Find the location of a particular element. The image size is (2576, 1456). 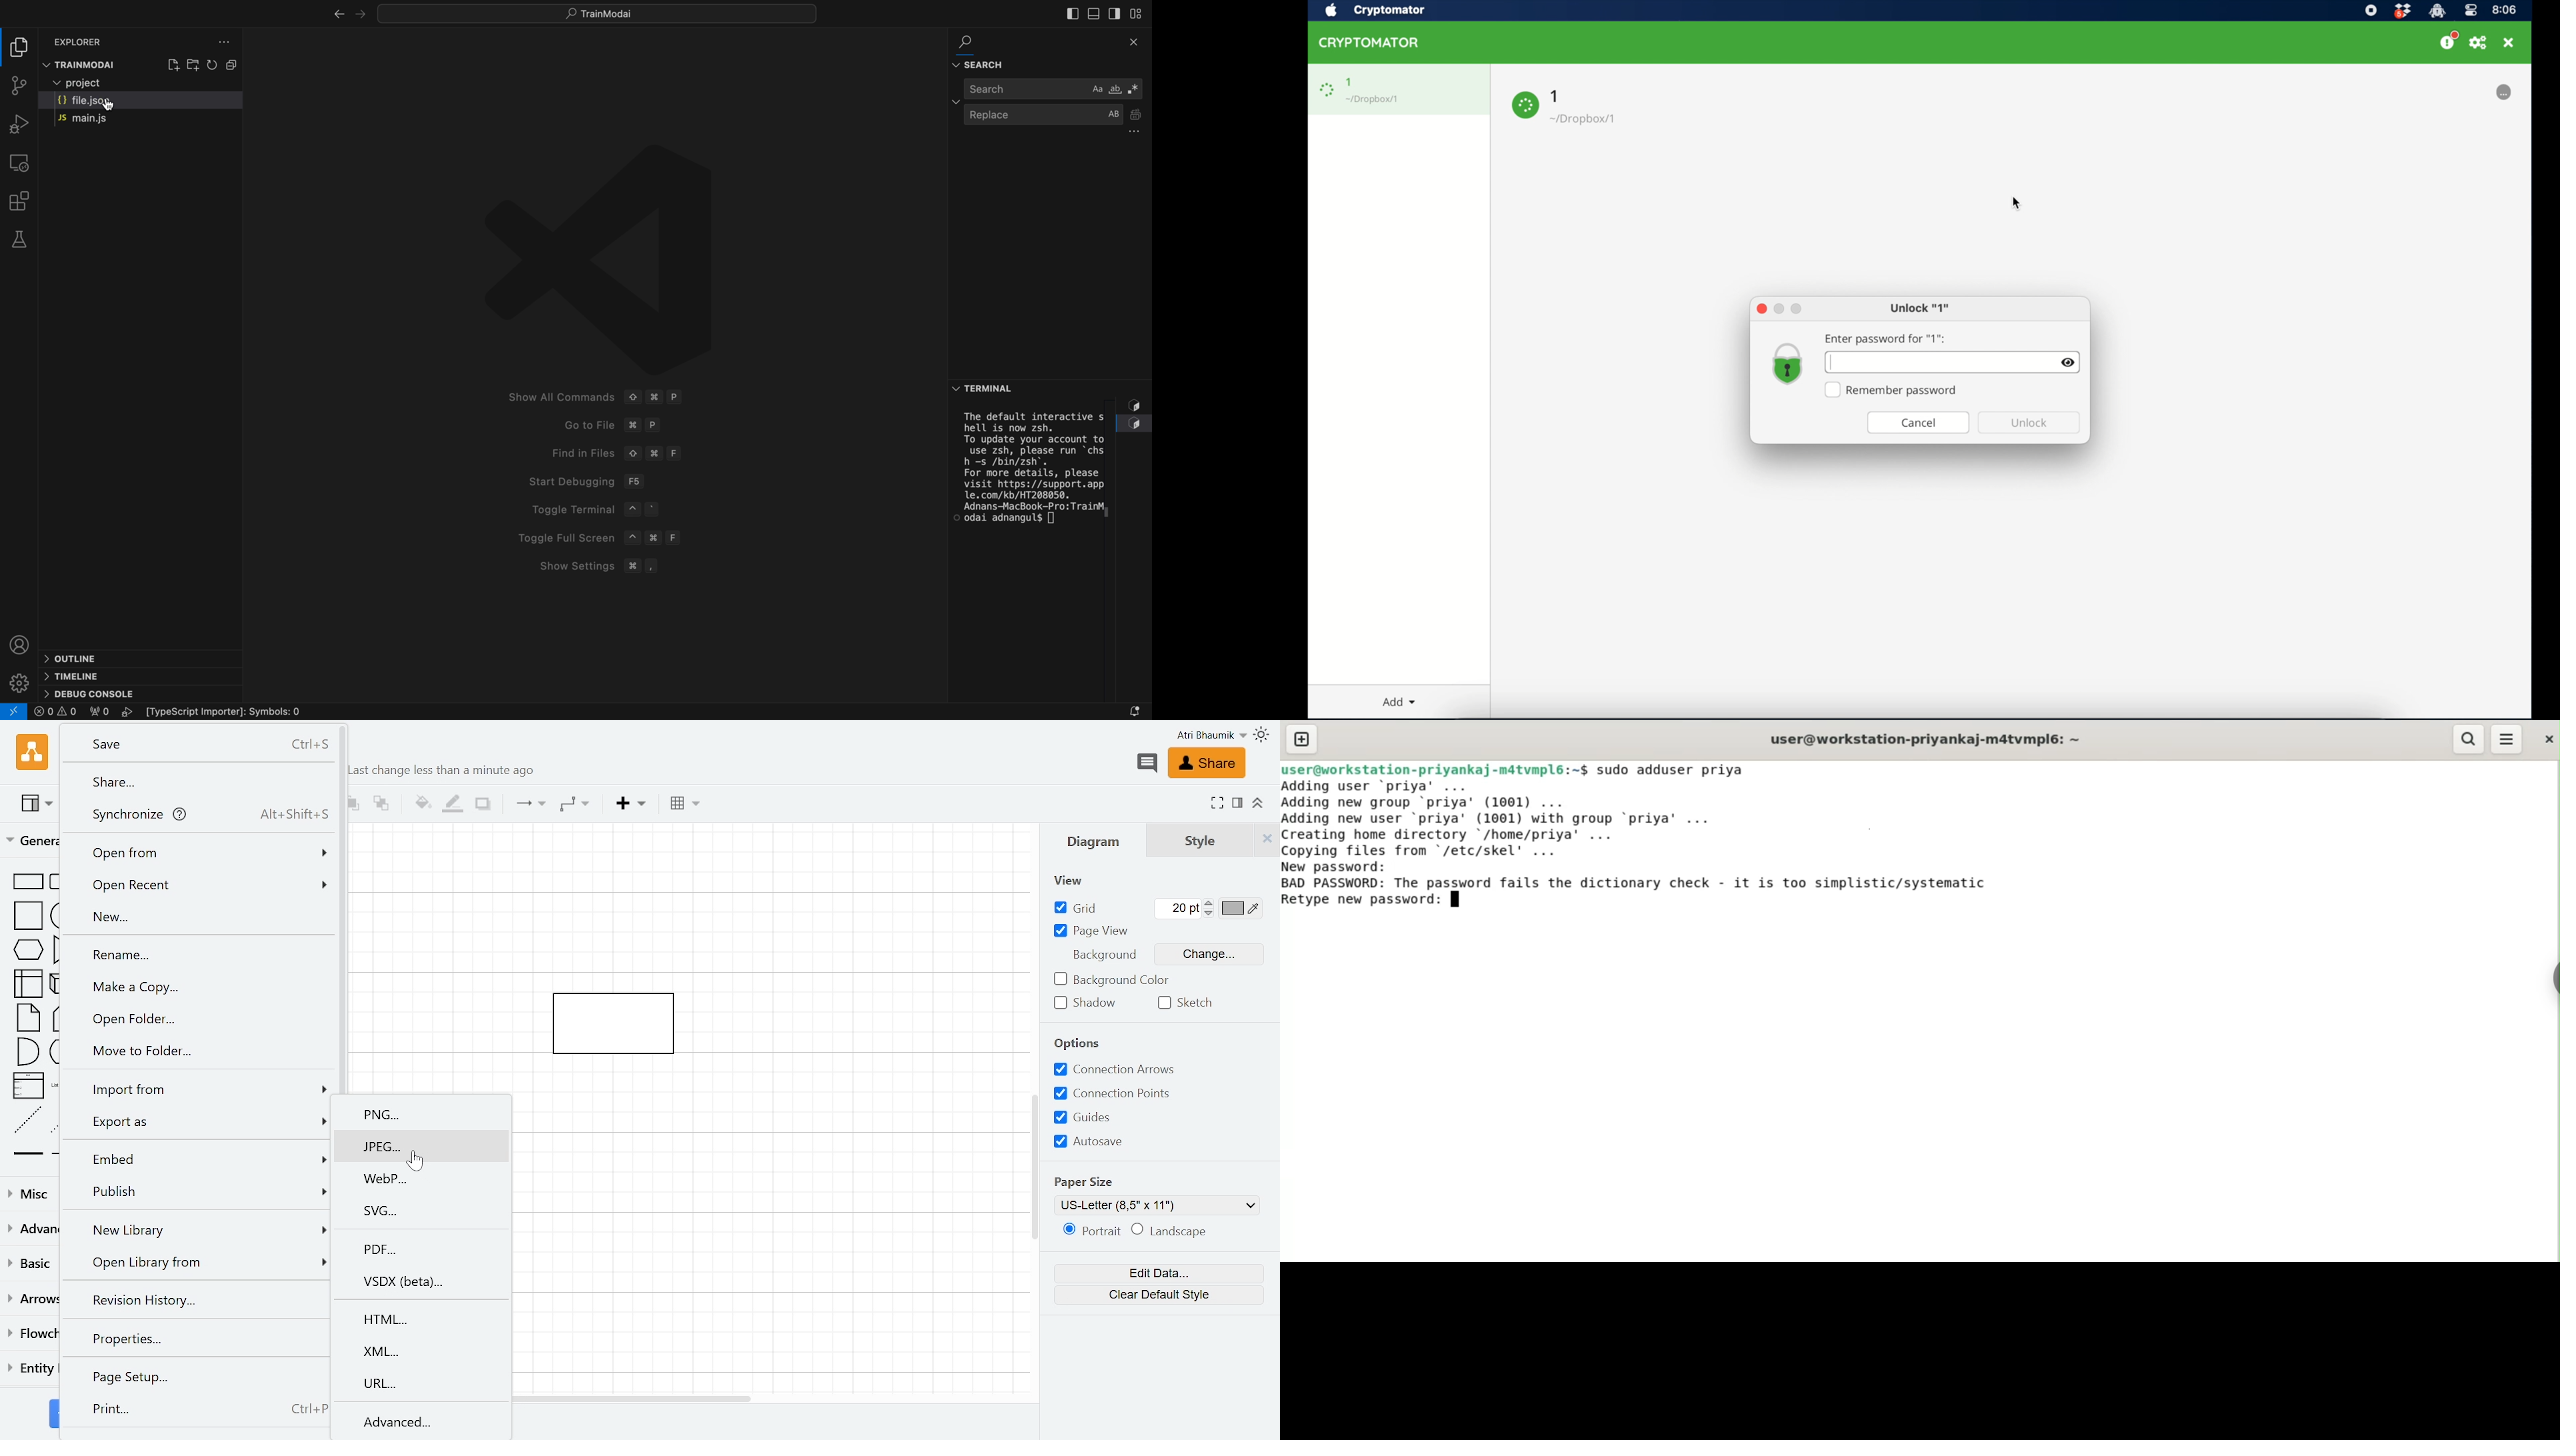

view is located at coordinates (1067, 880).